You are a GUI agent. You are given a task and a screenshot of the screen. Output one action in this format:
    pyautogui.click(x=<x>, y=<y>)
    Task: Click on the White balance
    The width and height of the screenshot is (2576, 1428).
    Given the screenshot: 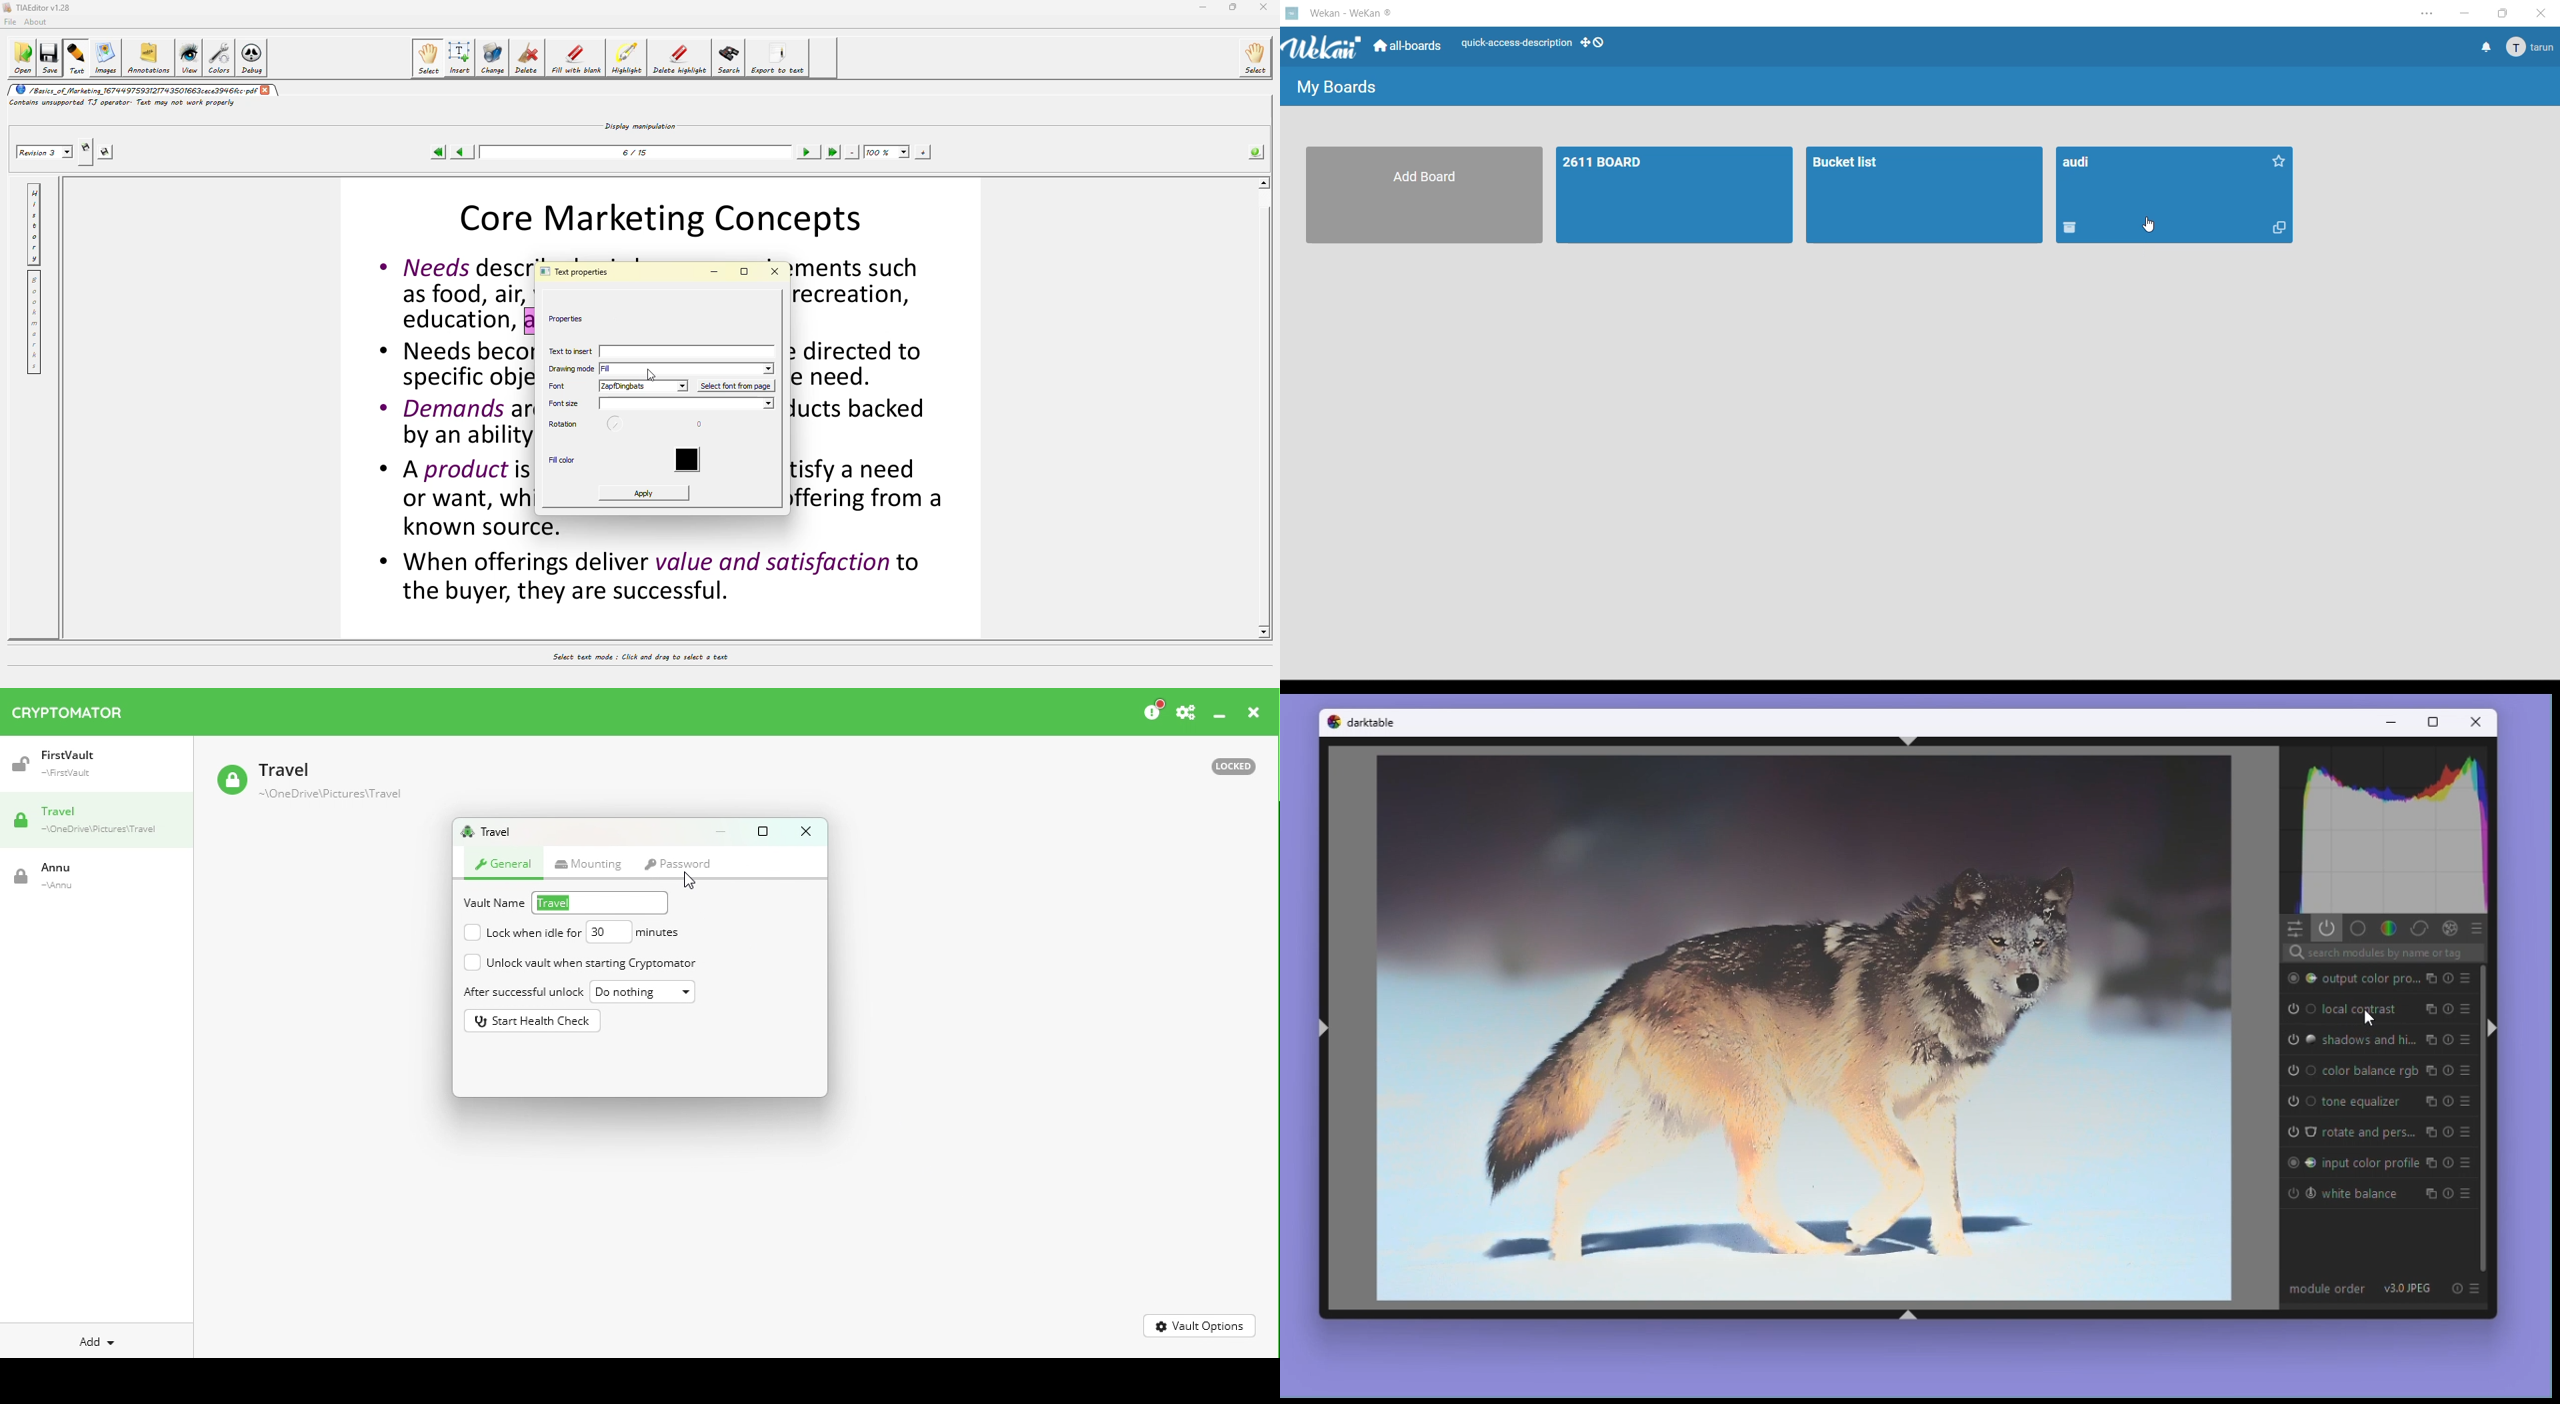 What is the action you would take?
    pyautogui.click(x=2370, y=1193)
    